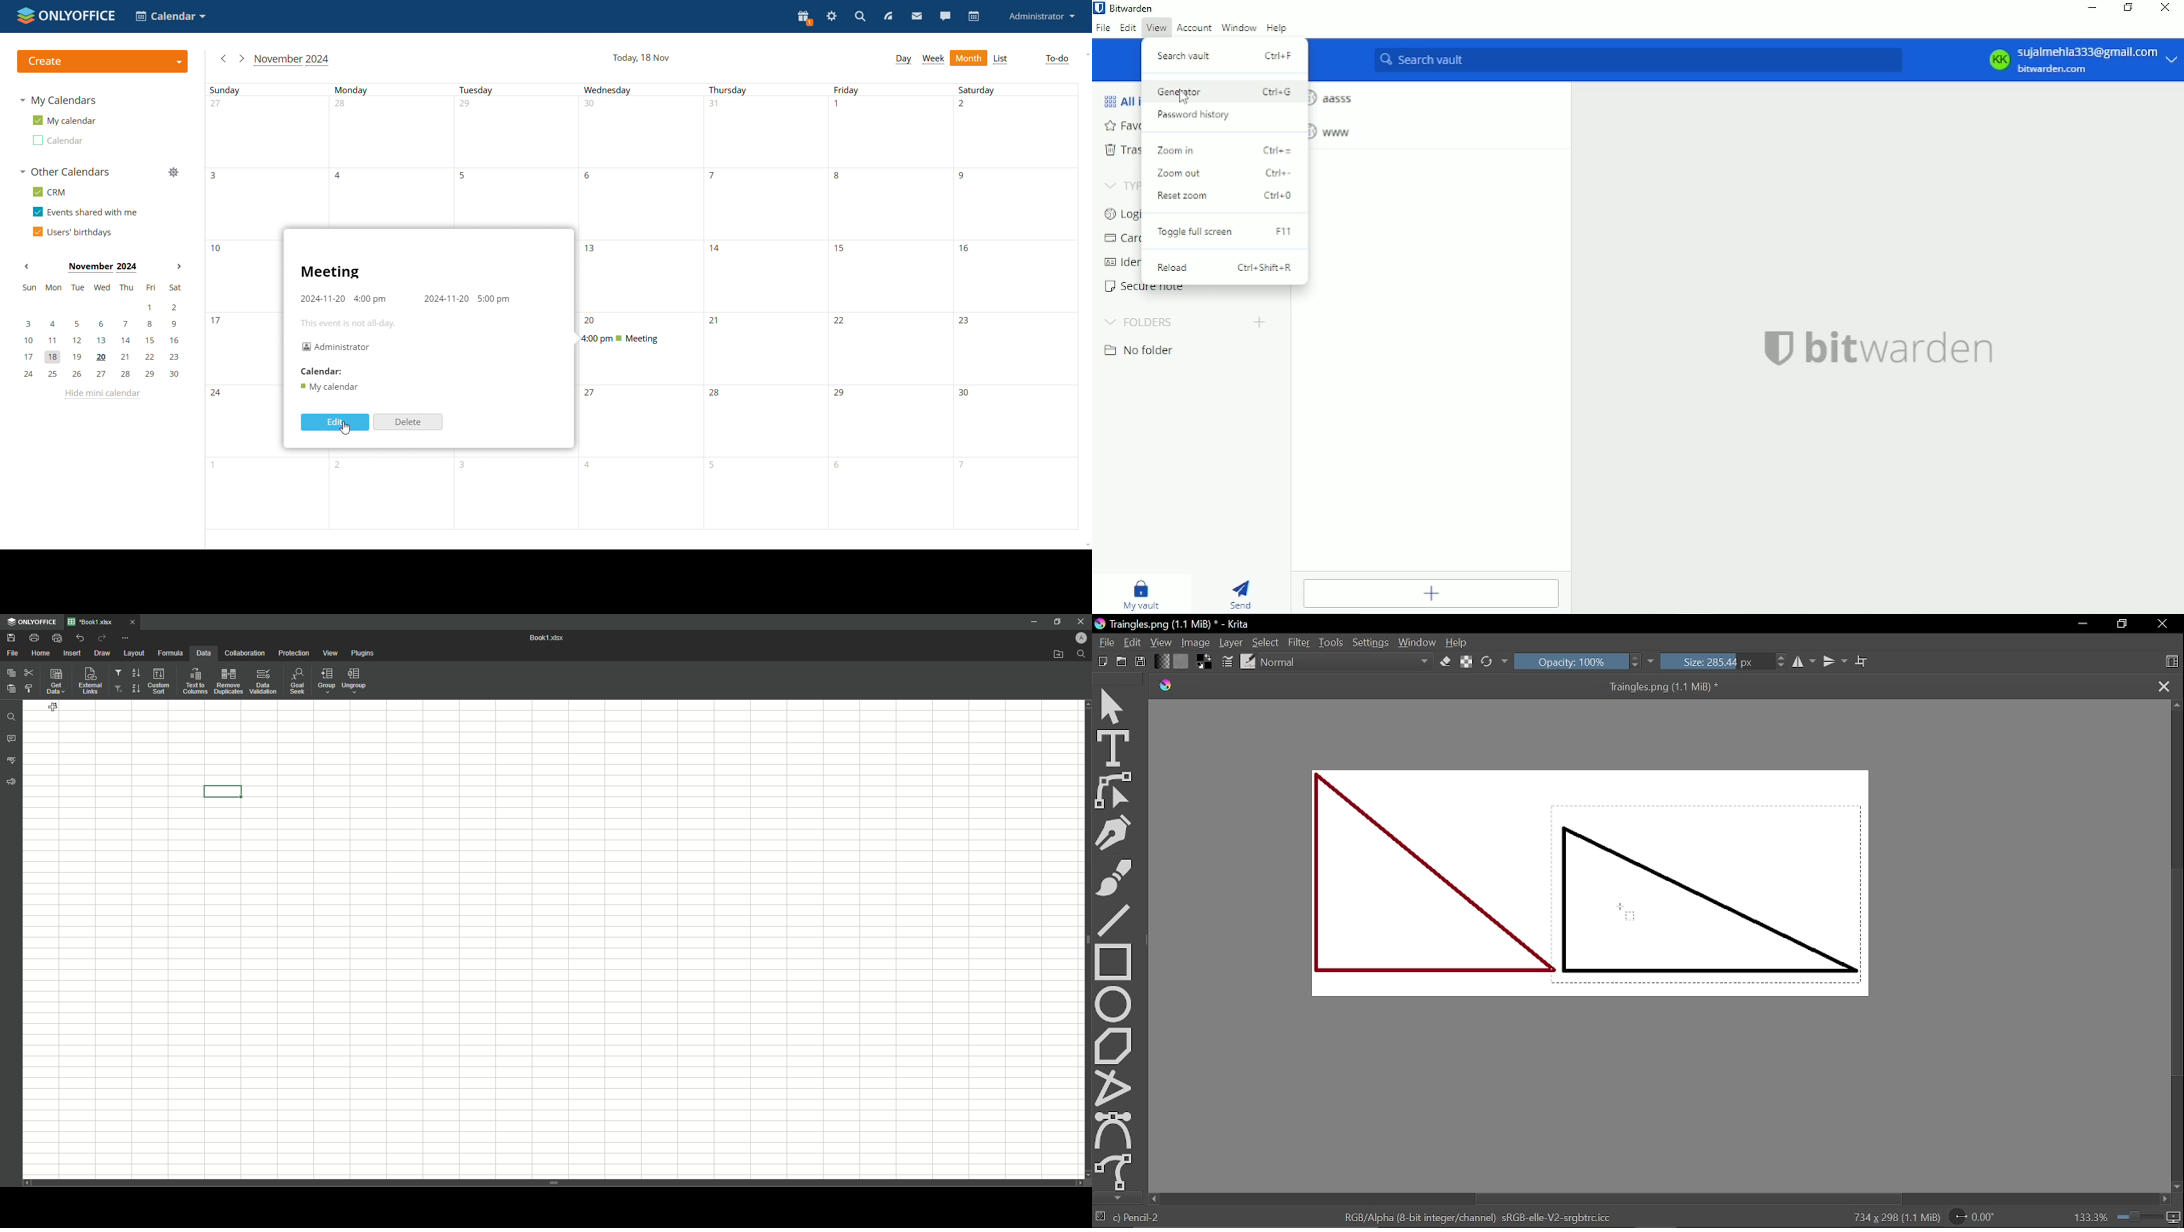 The image size is (2184, 1232). What do you see at coordinates (12, 740) in the screenshot?
I see `Comments` at bounding box center [12, 740].